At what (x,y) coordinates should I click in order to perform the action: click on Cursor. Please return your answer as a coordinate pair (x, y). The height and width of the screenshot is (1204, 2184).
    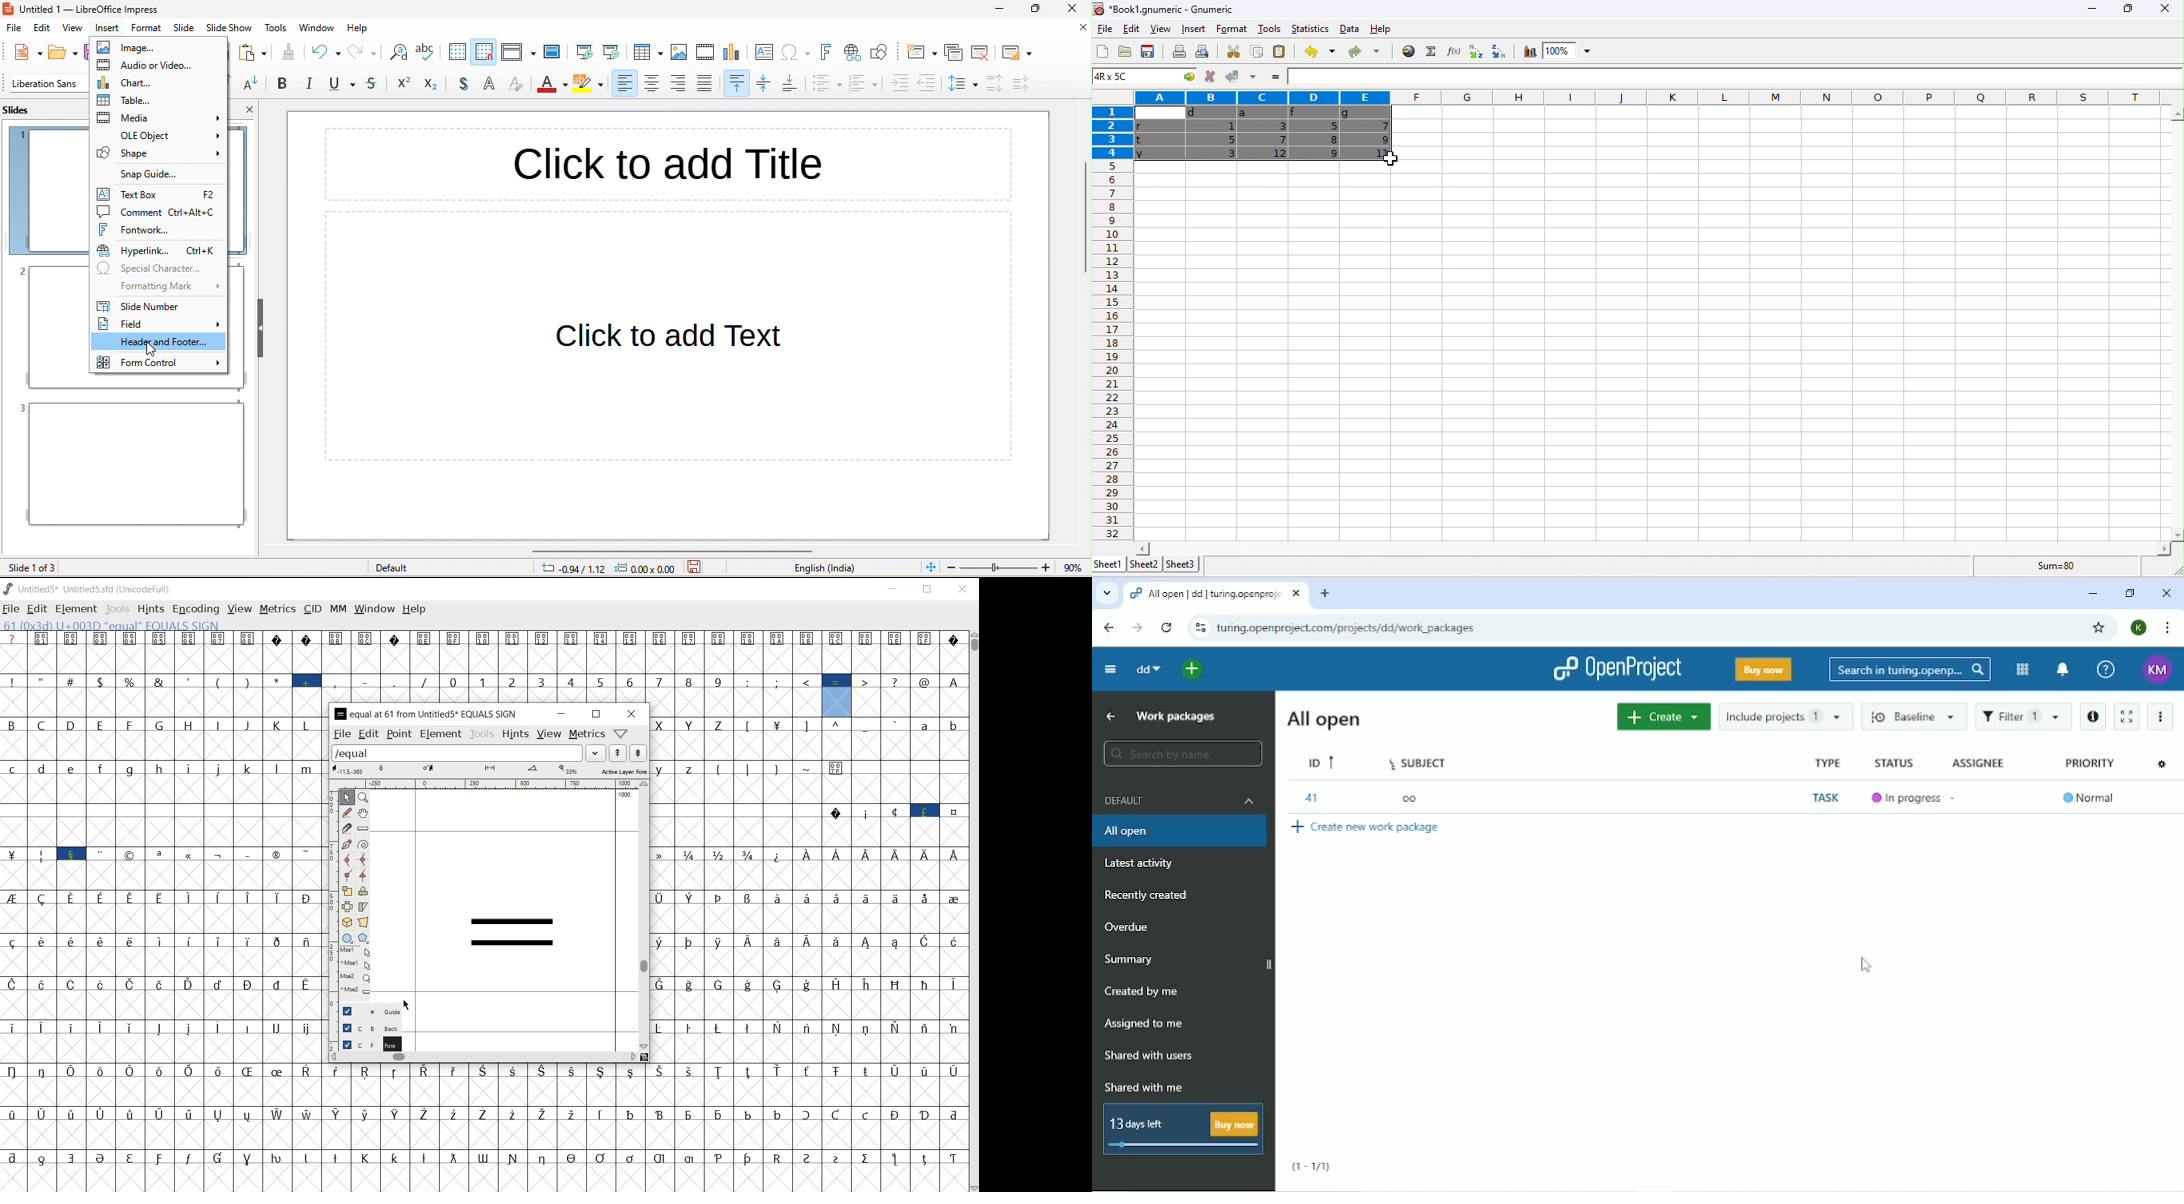
    Looking at the image, I should click on (1865, 965).